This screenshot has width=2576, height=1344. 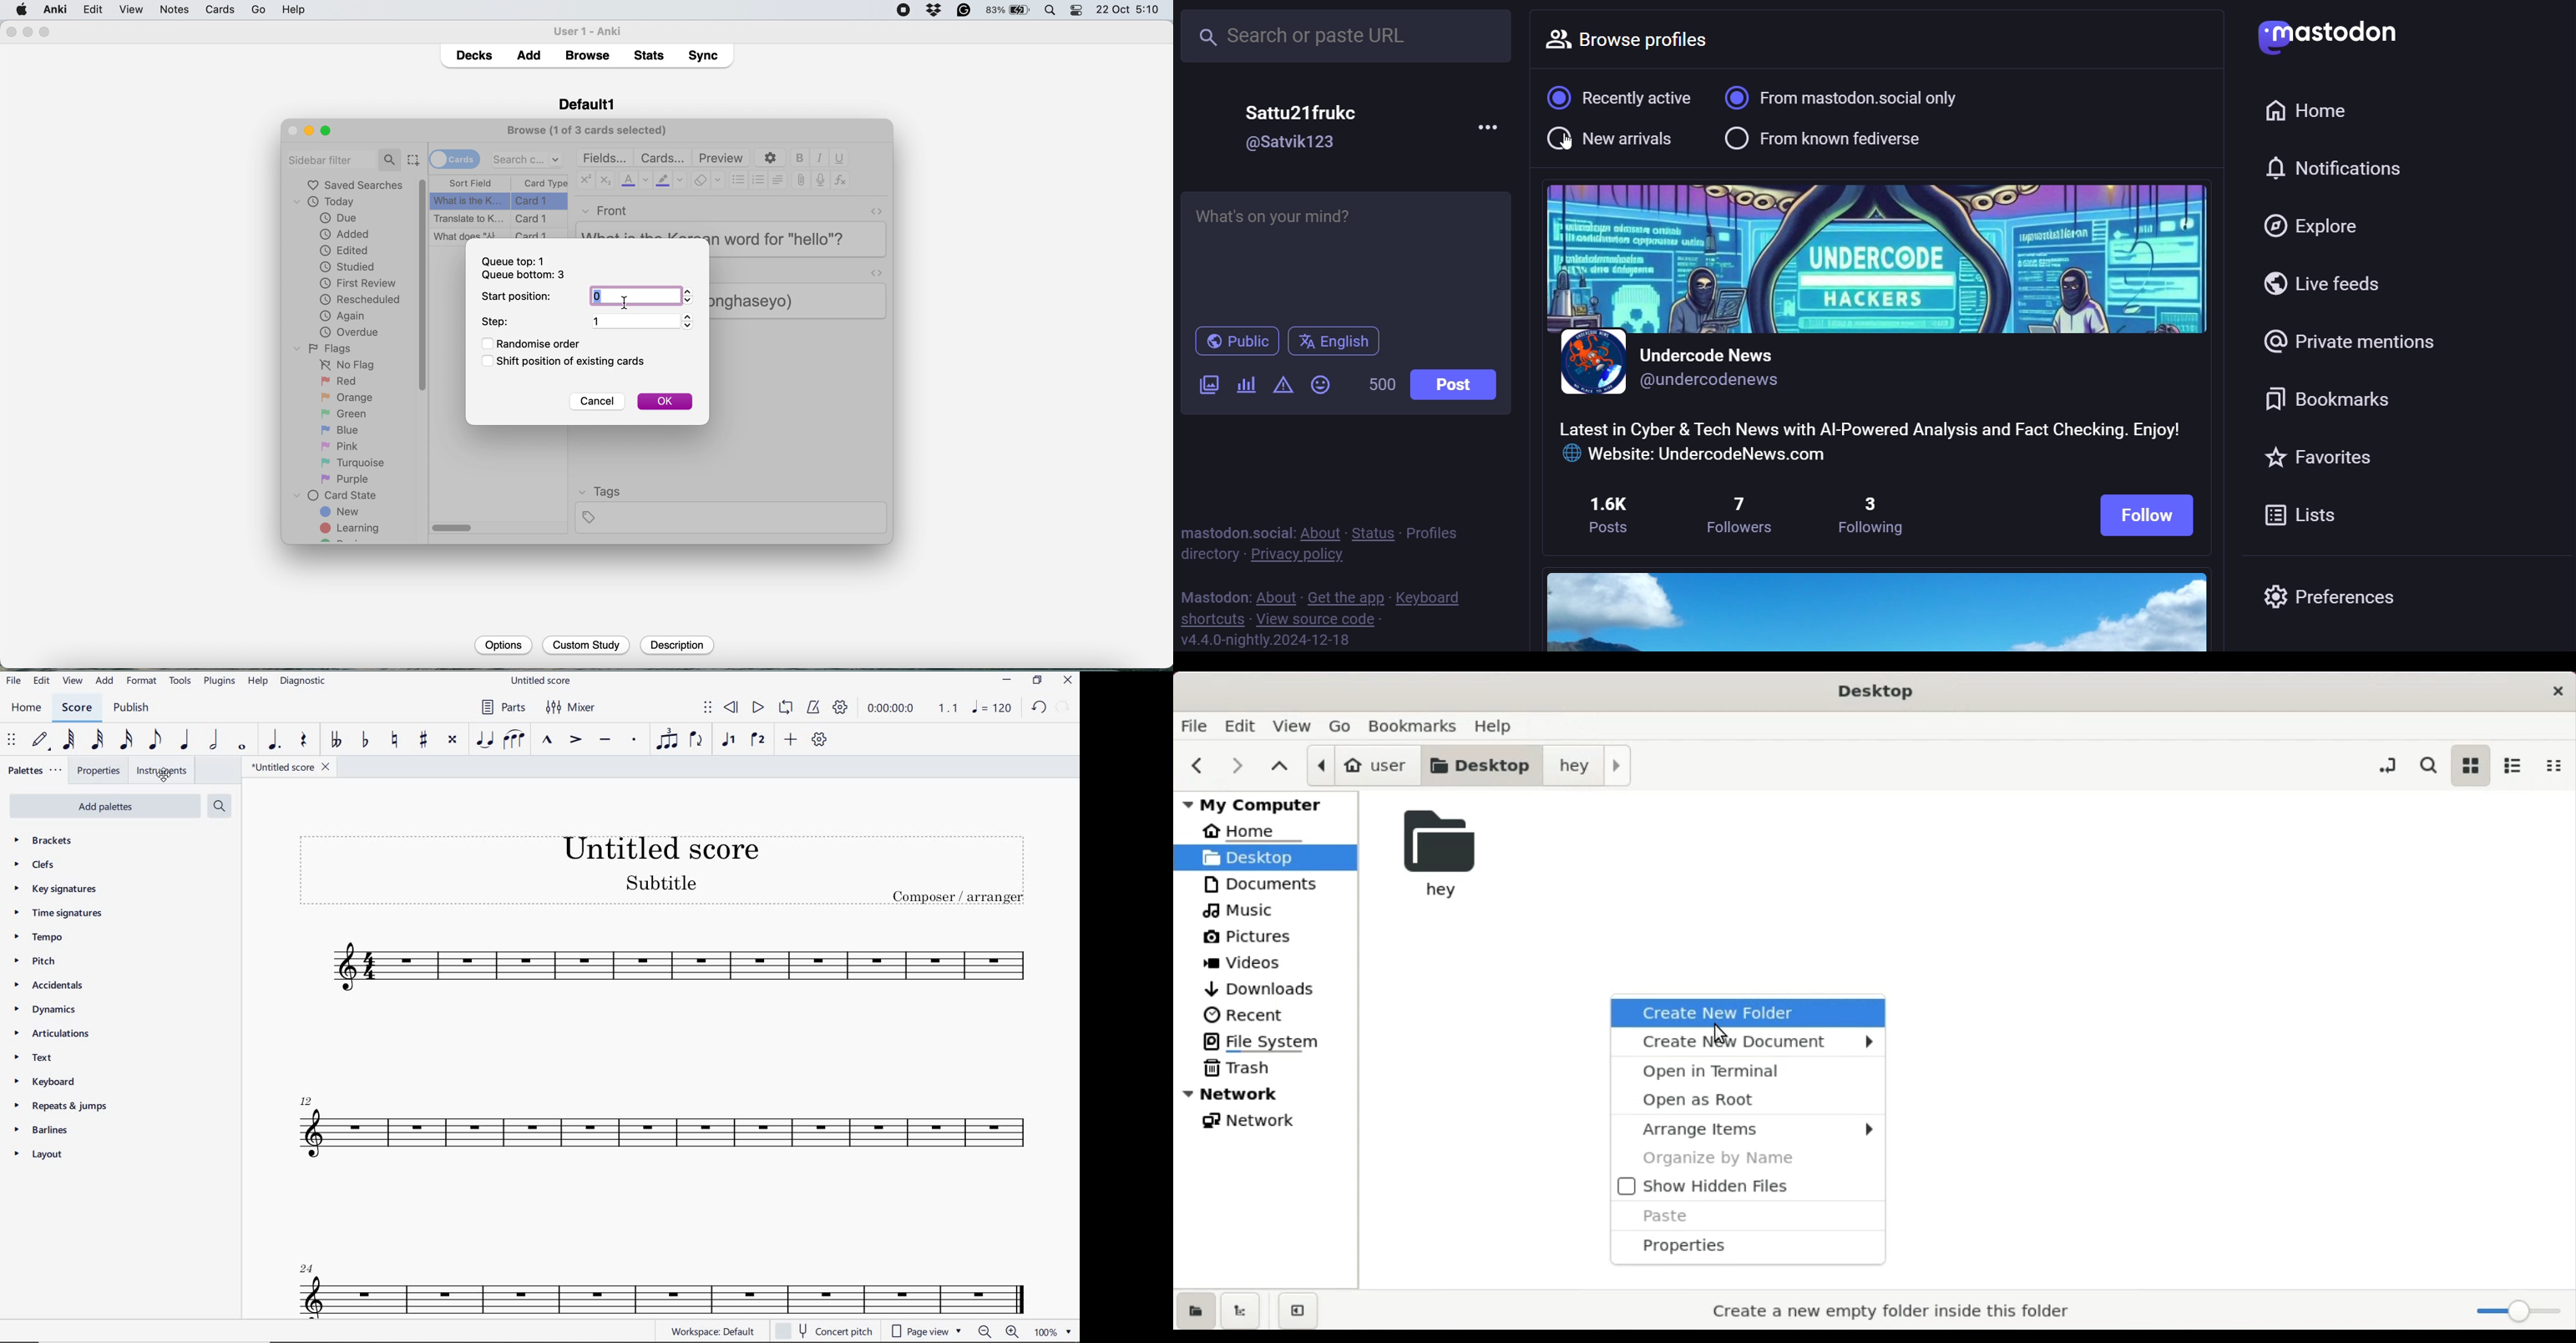 I want to click on repeats & jumps, so click(x=64, y=1107).